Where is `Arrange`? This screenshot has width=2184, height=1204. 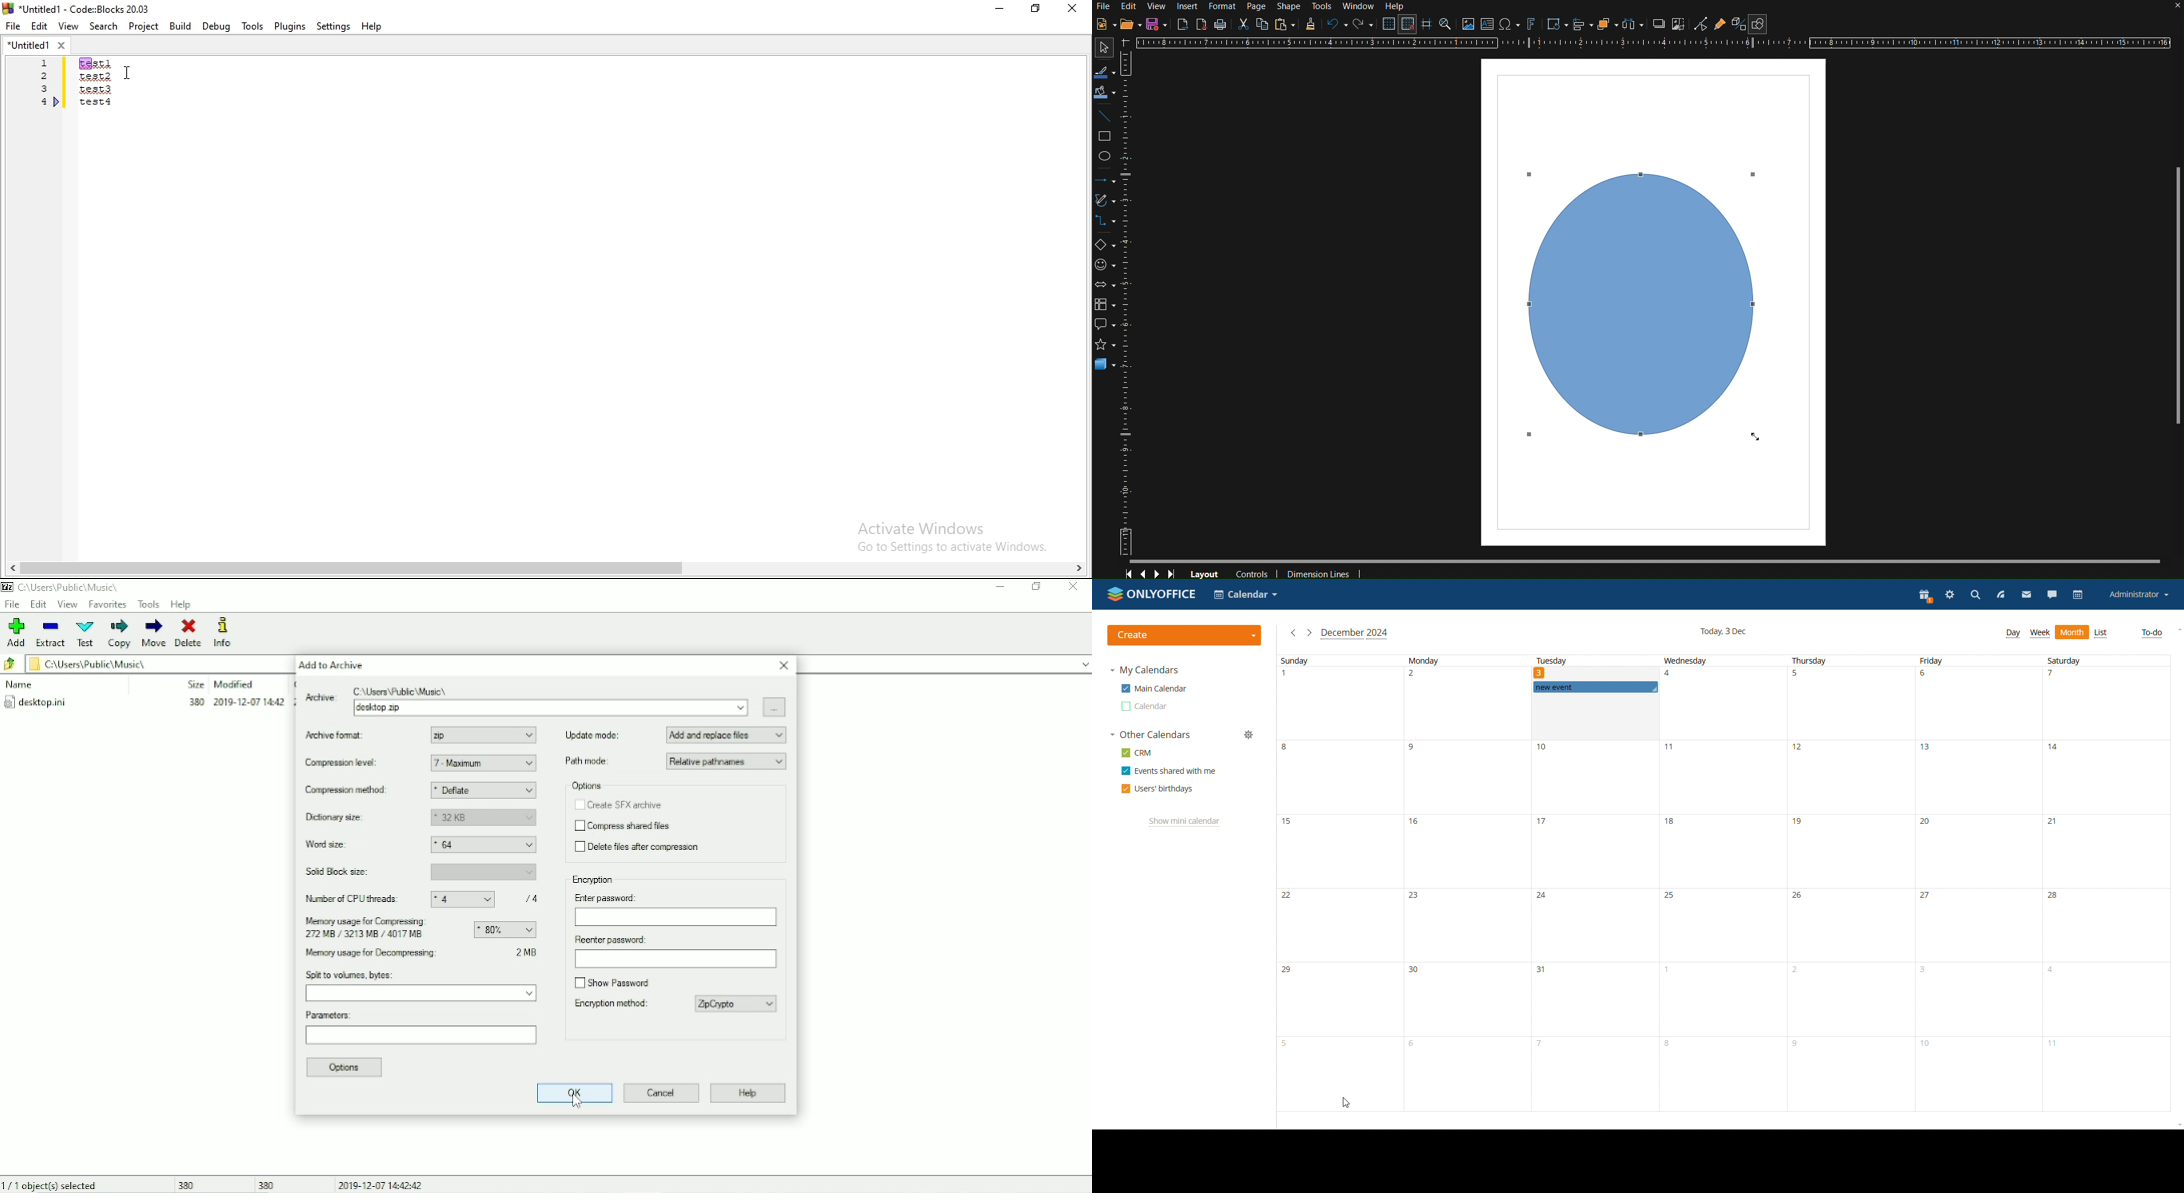 Arrange is located at coordinates (1607, 25).